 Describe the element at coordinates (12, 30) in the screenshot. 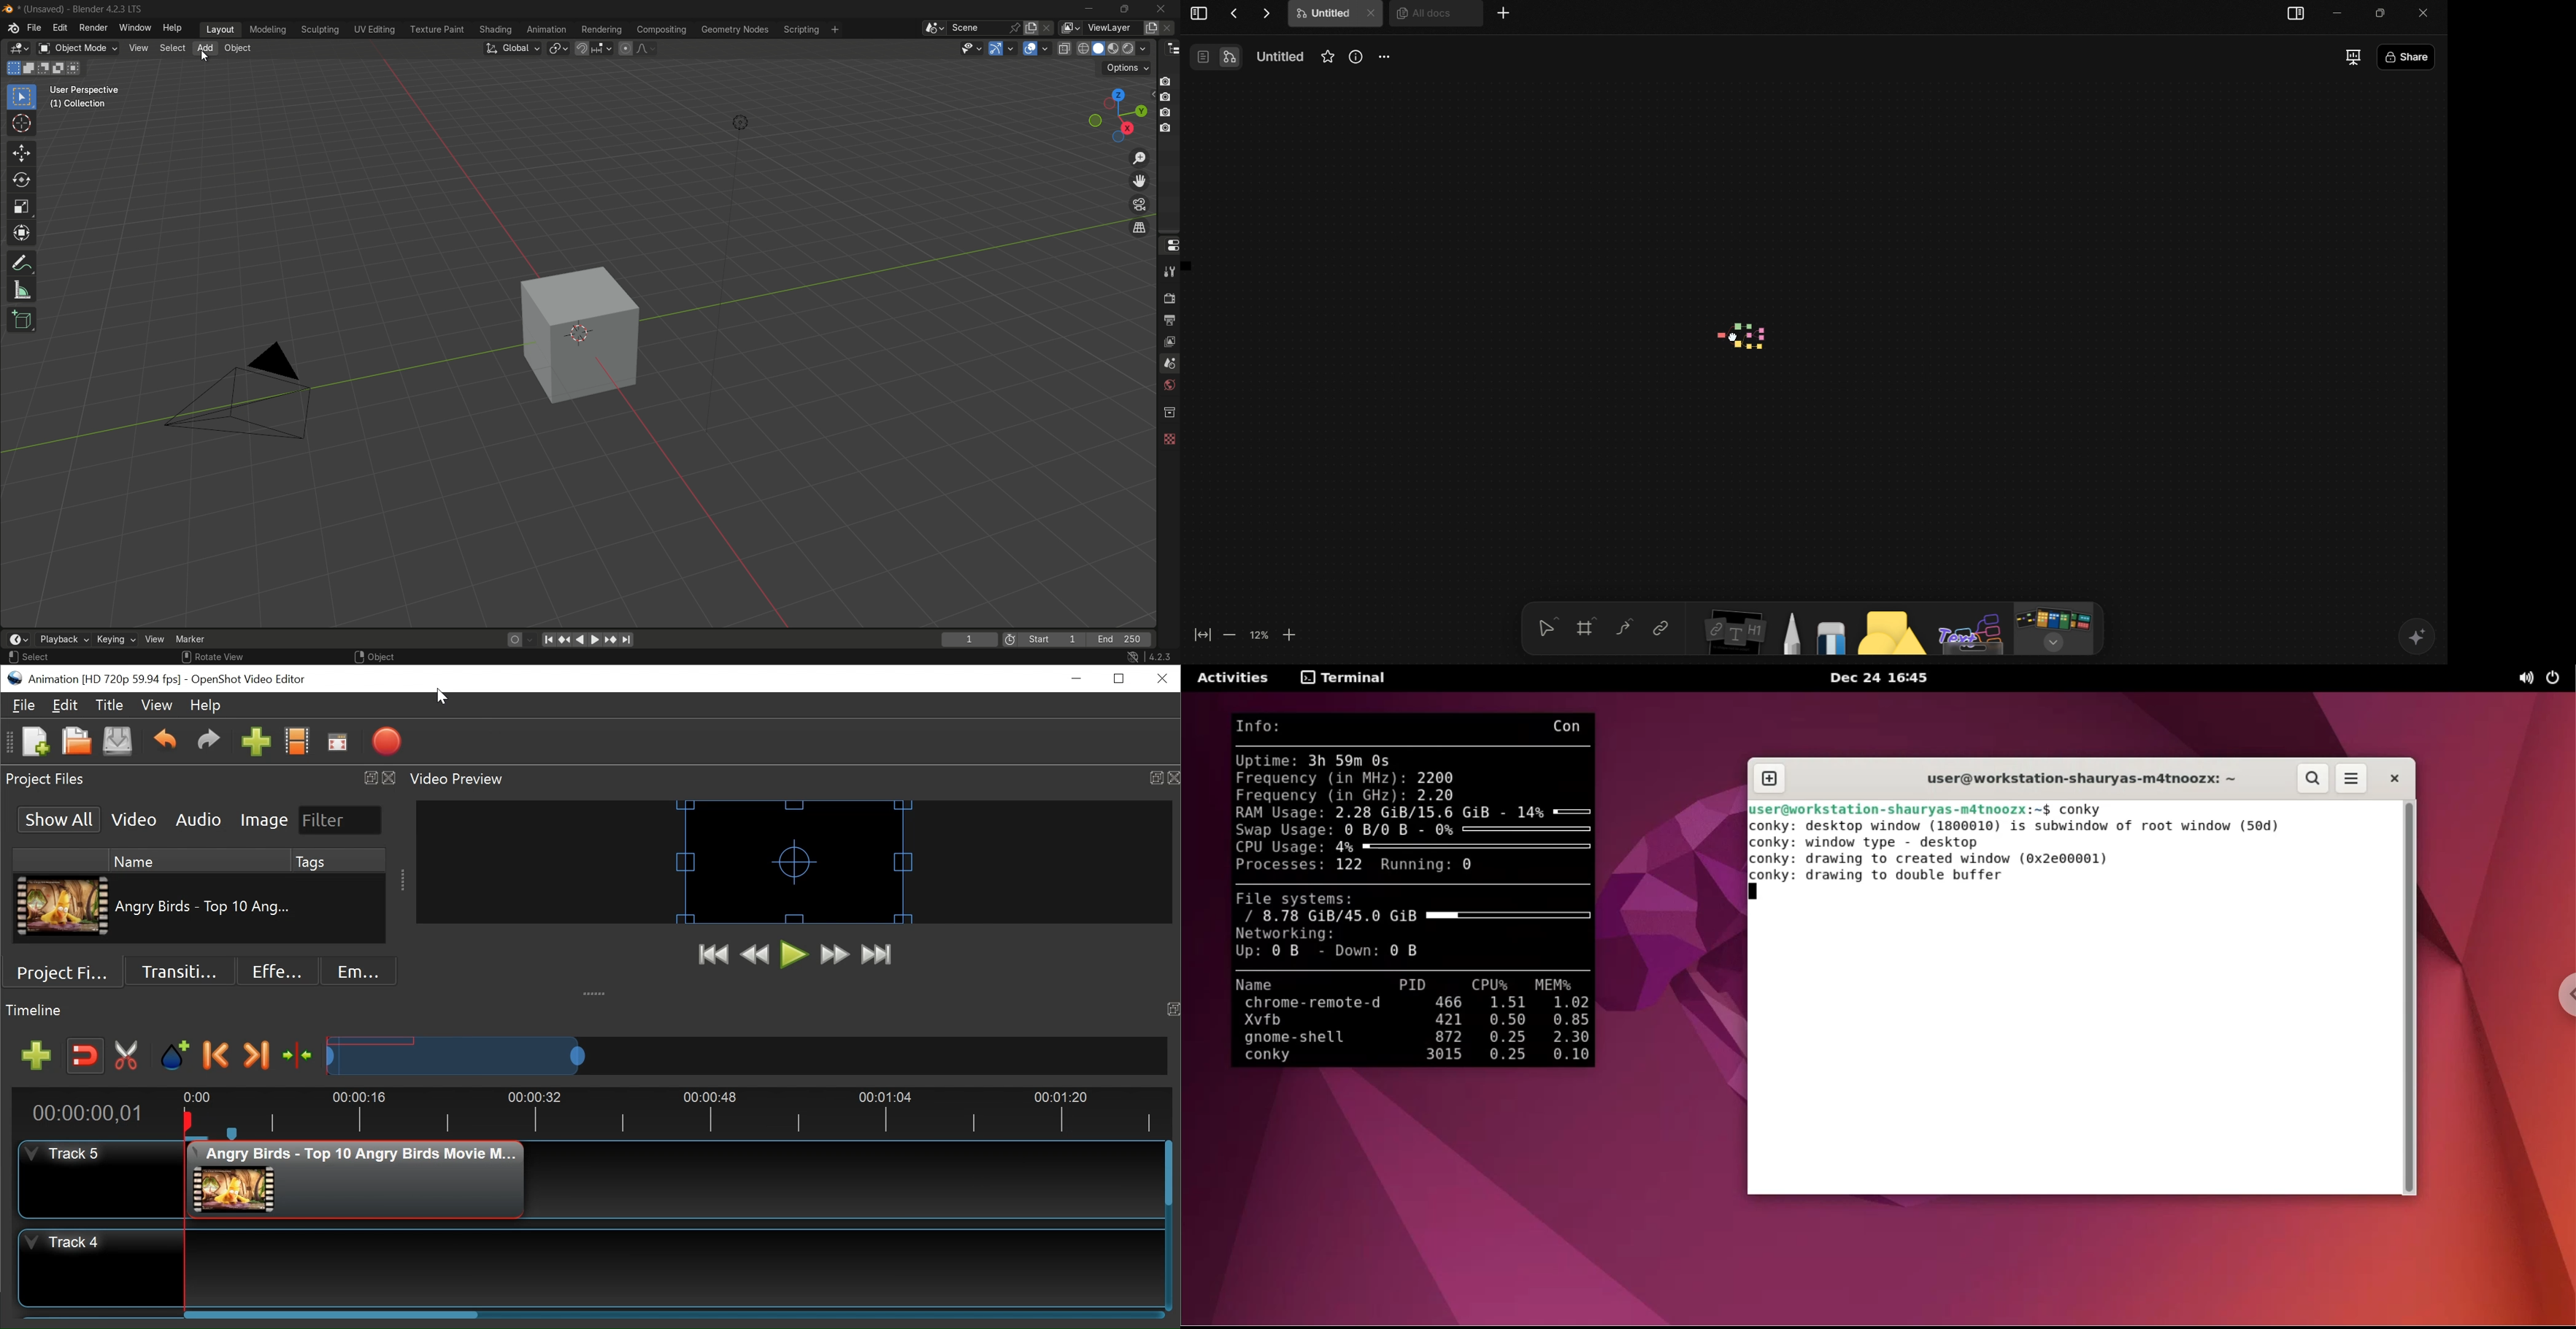

I see `blender logo` at that location.